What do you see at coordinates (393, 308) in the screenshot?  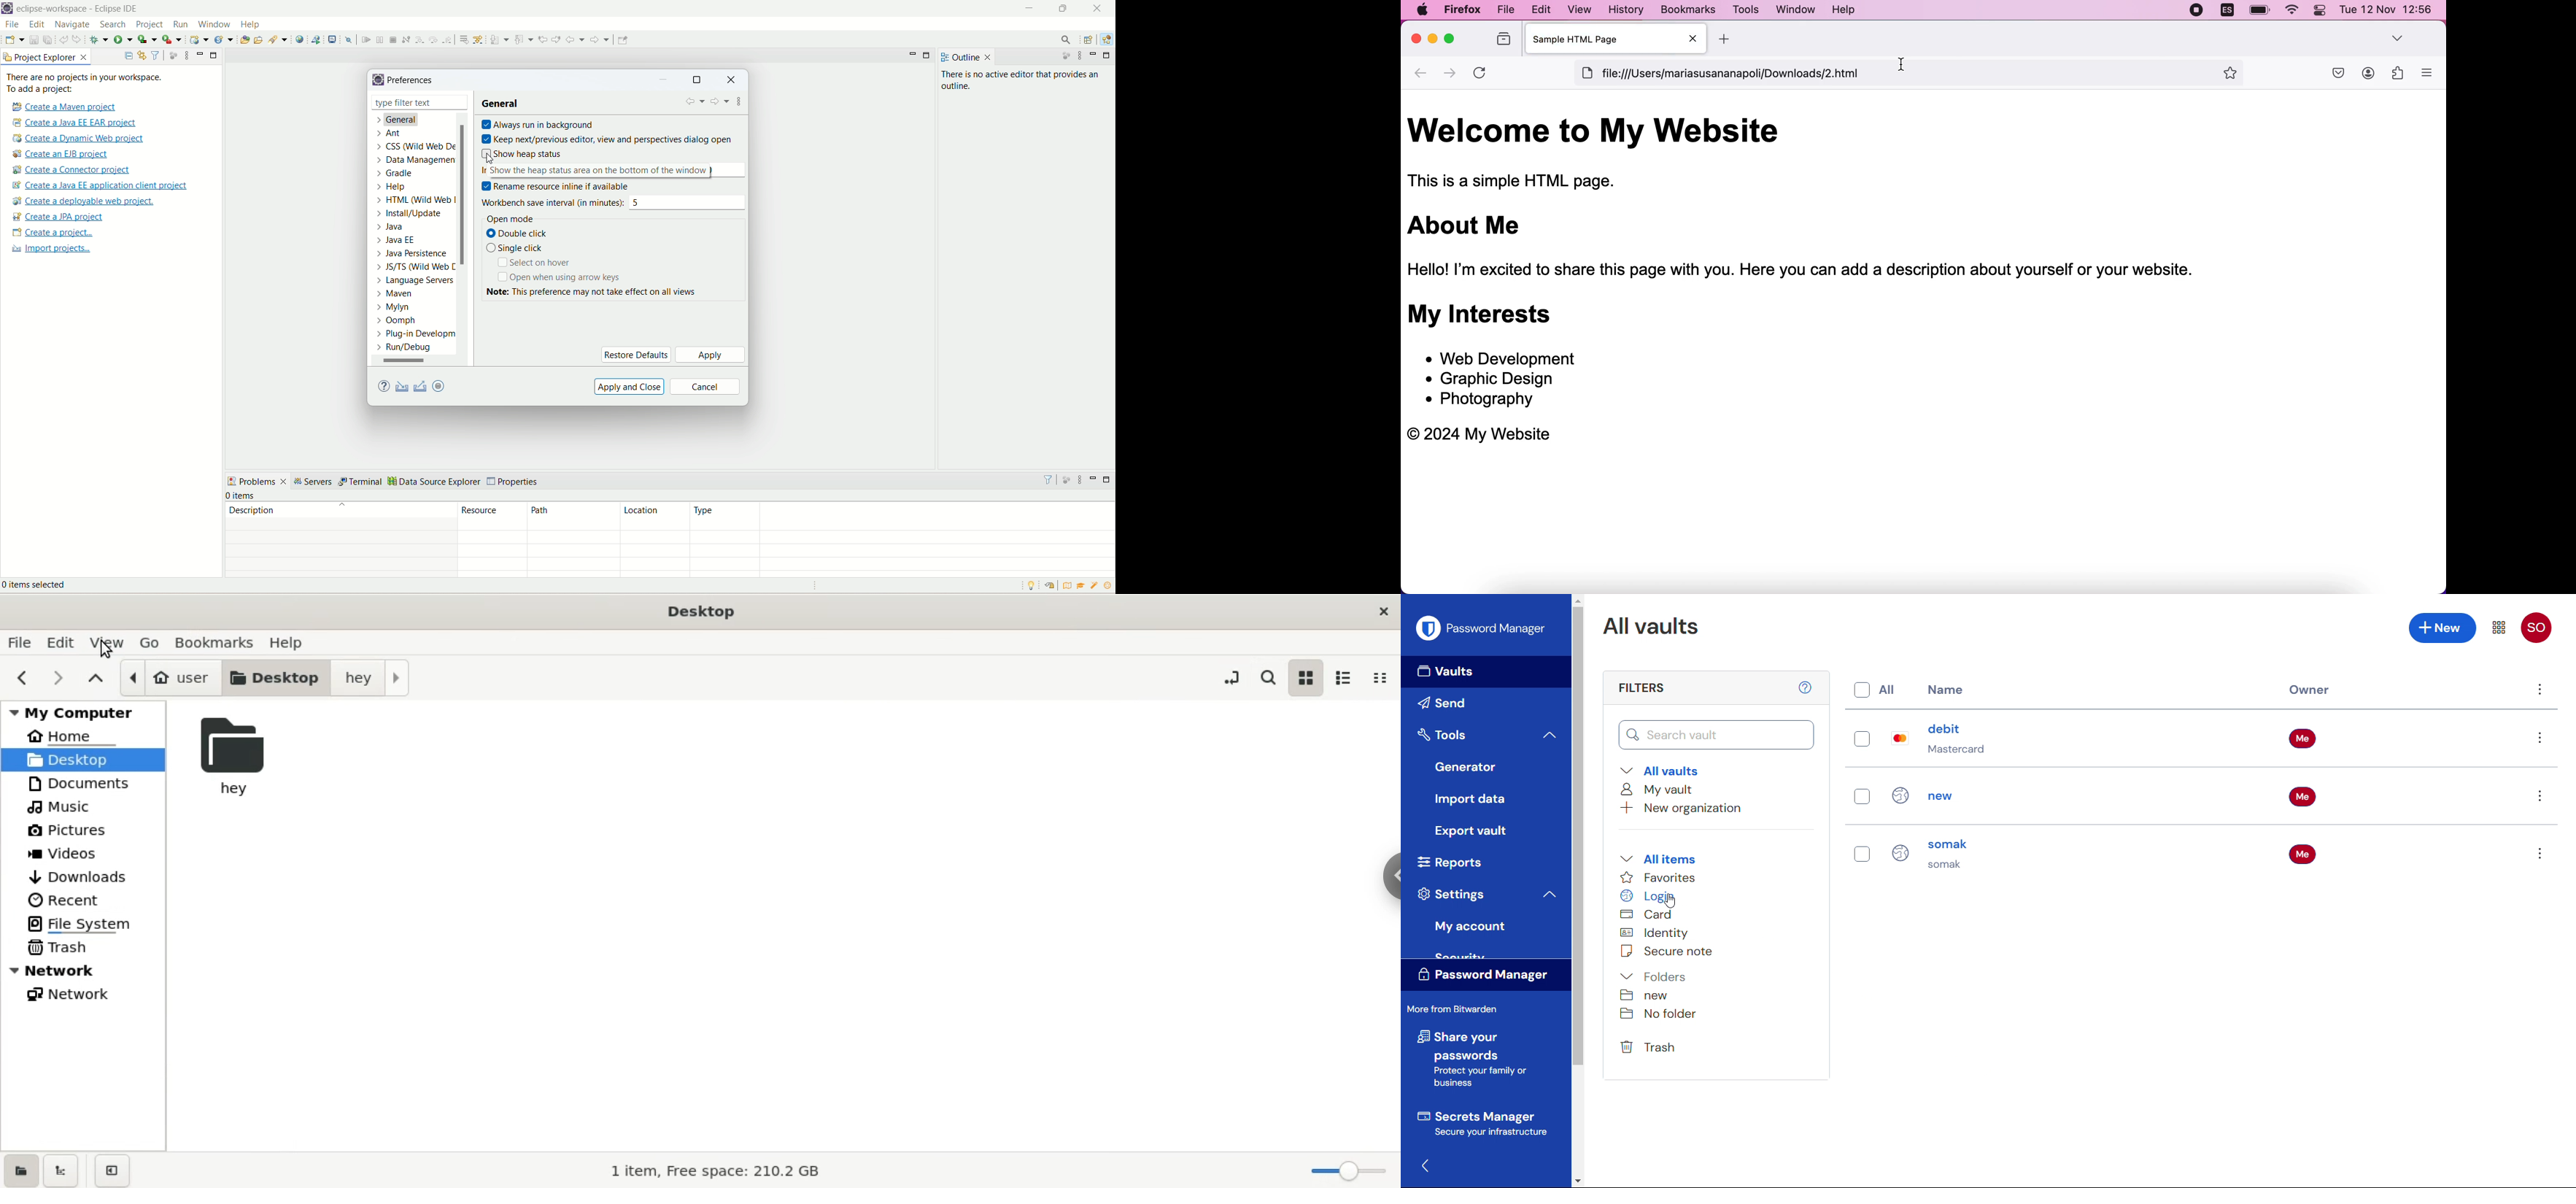 I see `mylyn` at bounding box center [393, 308].